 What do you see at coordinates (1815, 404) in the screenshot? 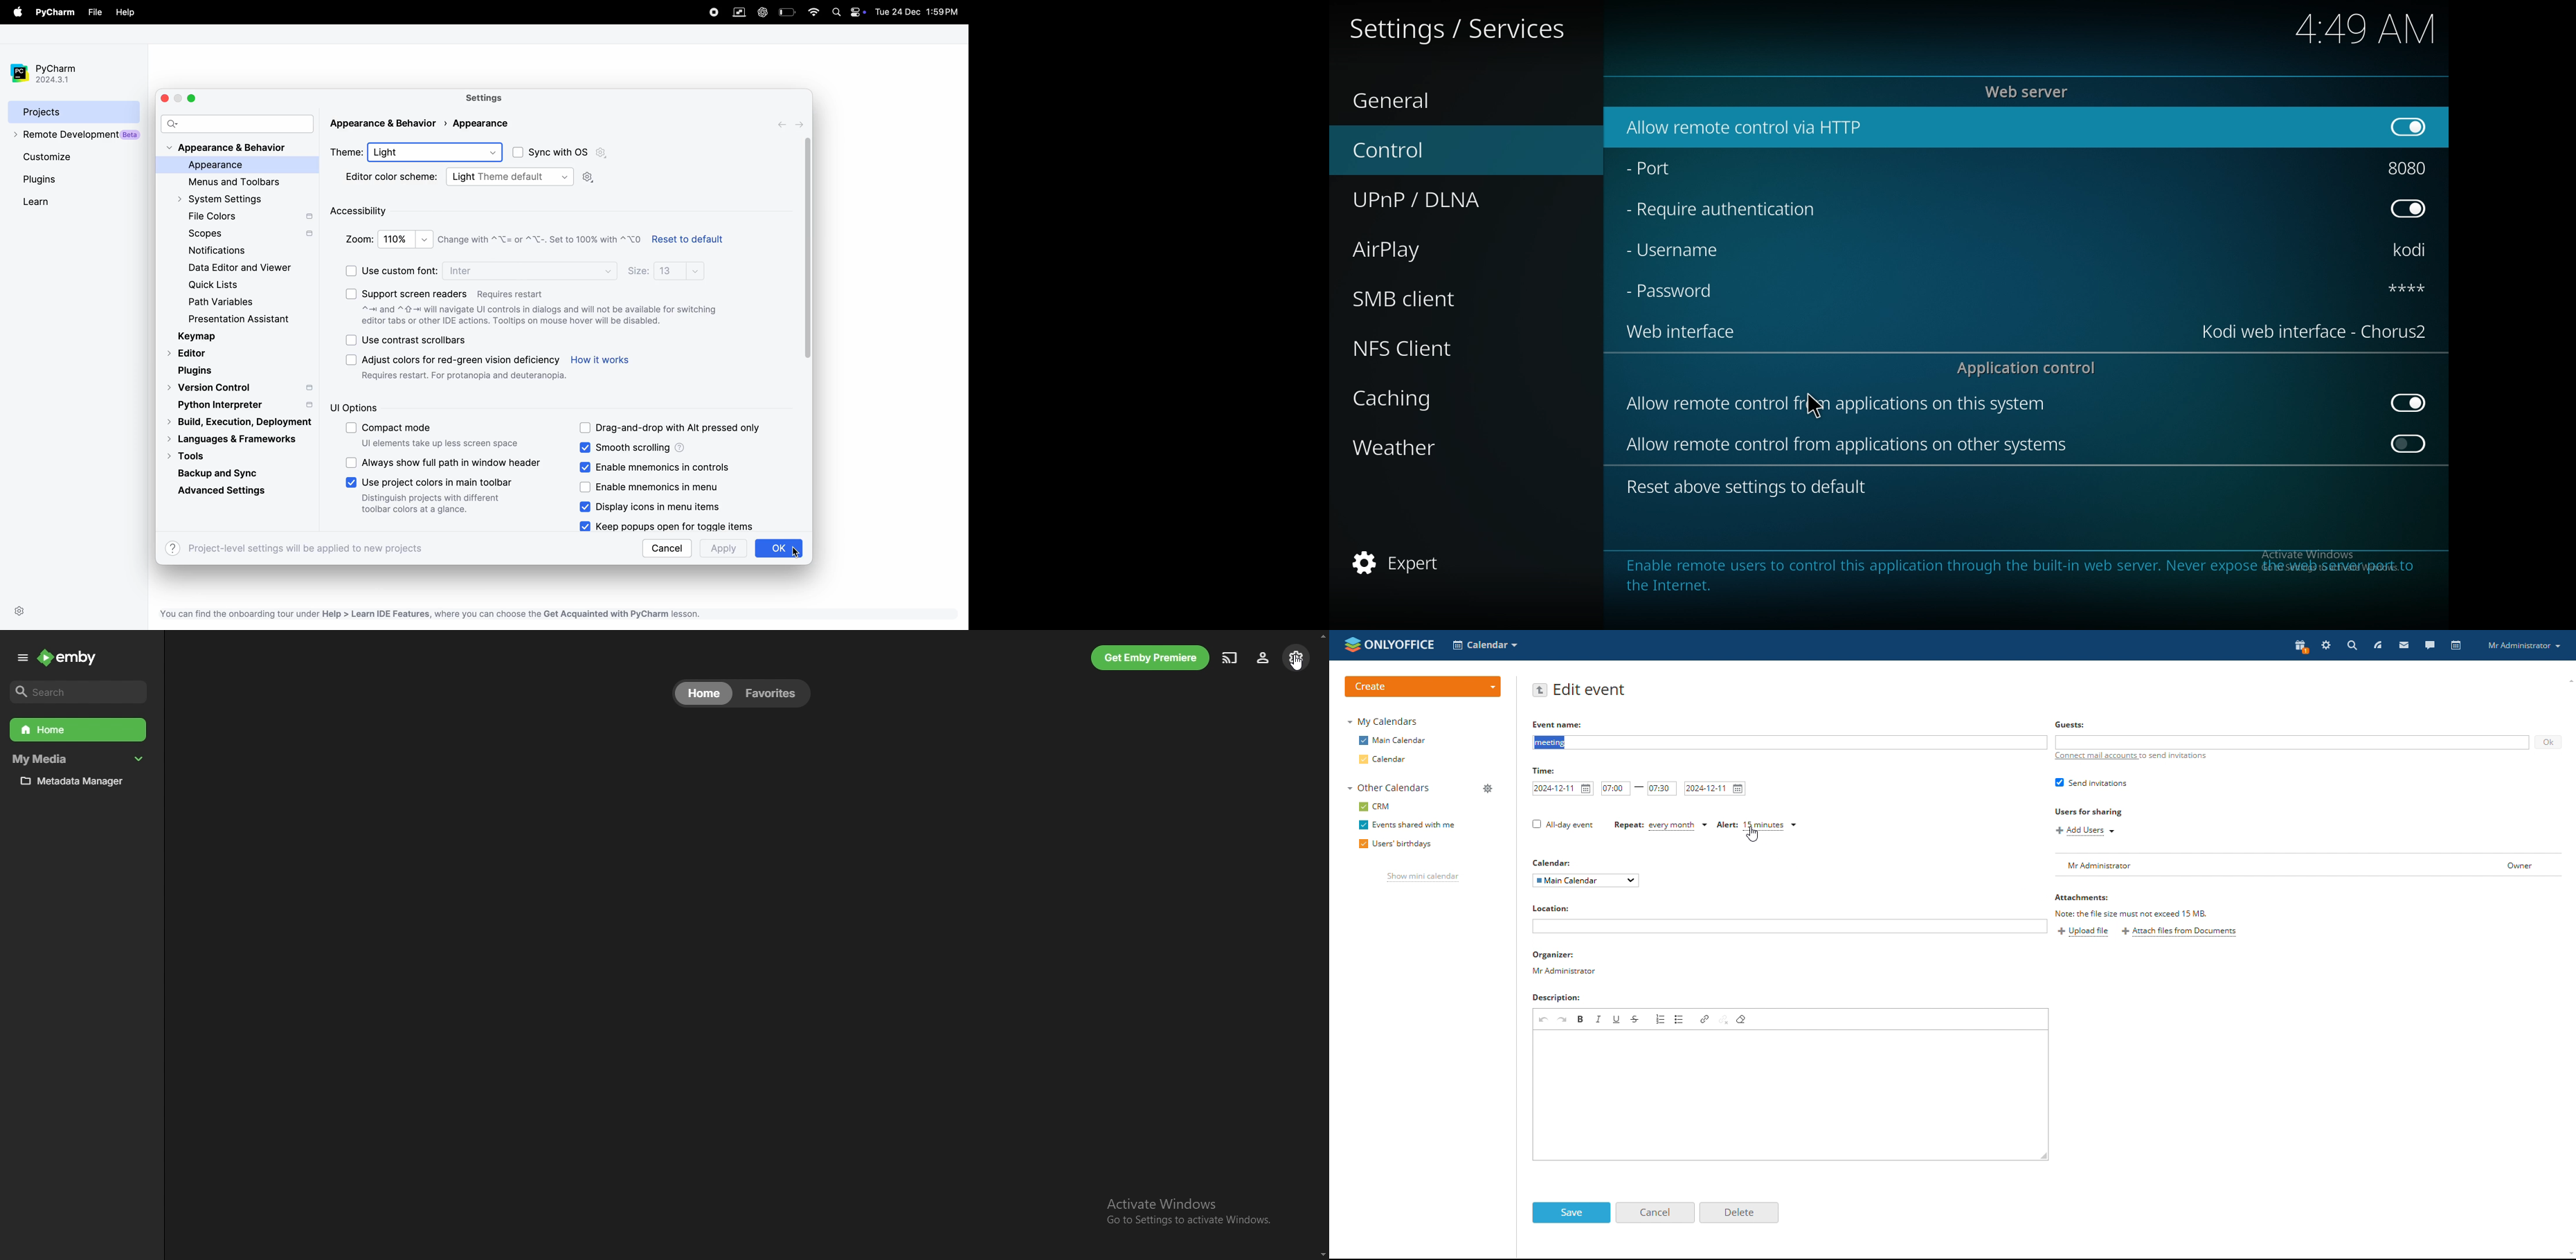
I see `` at bounding box center [1815, 404].